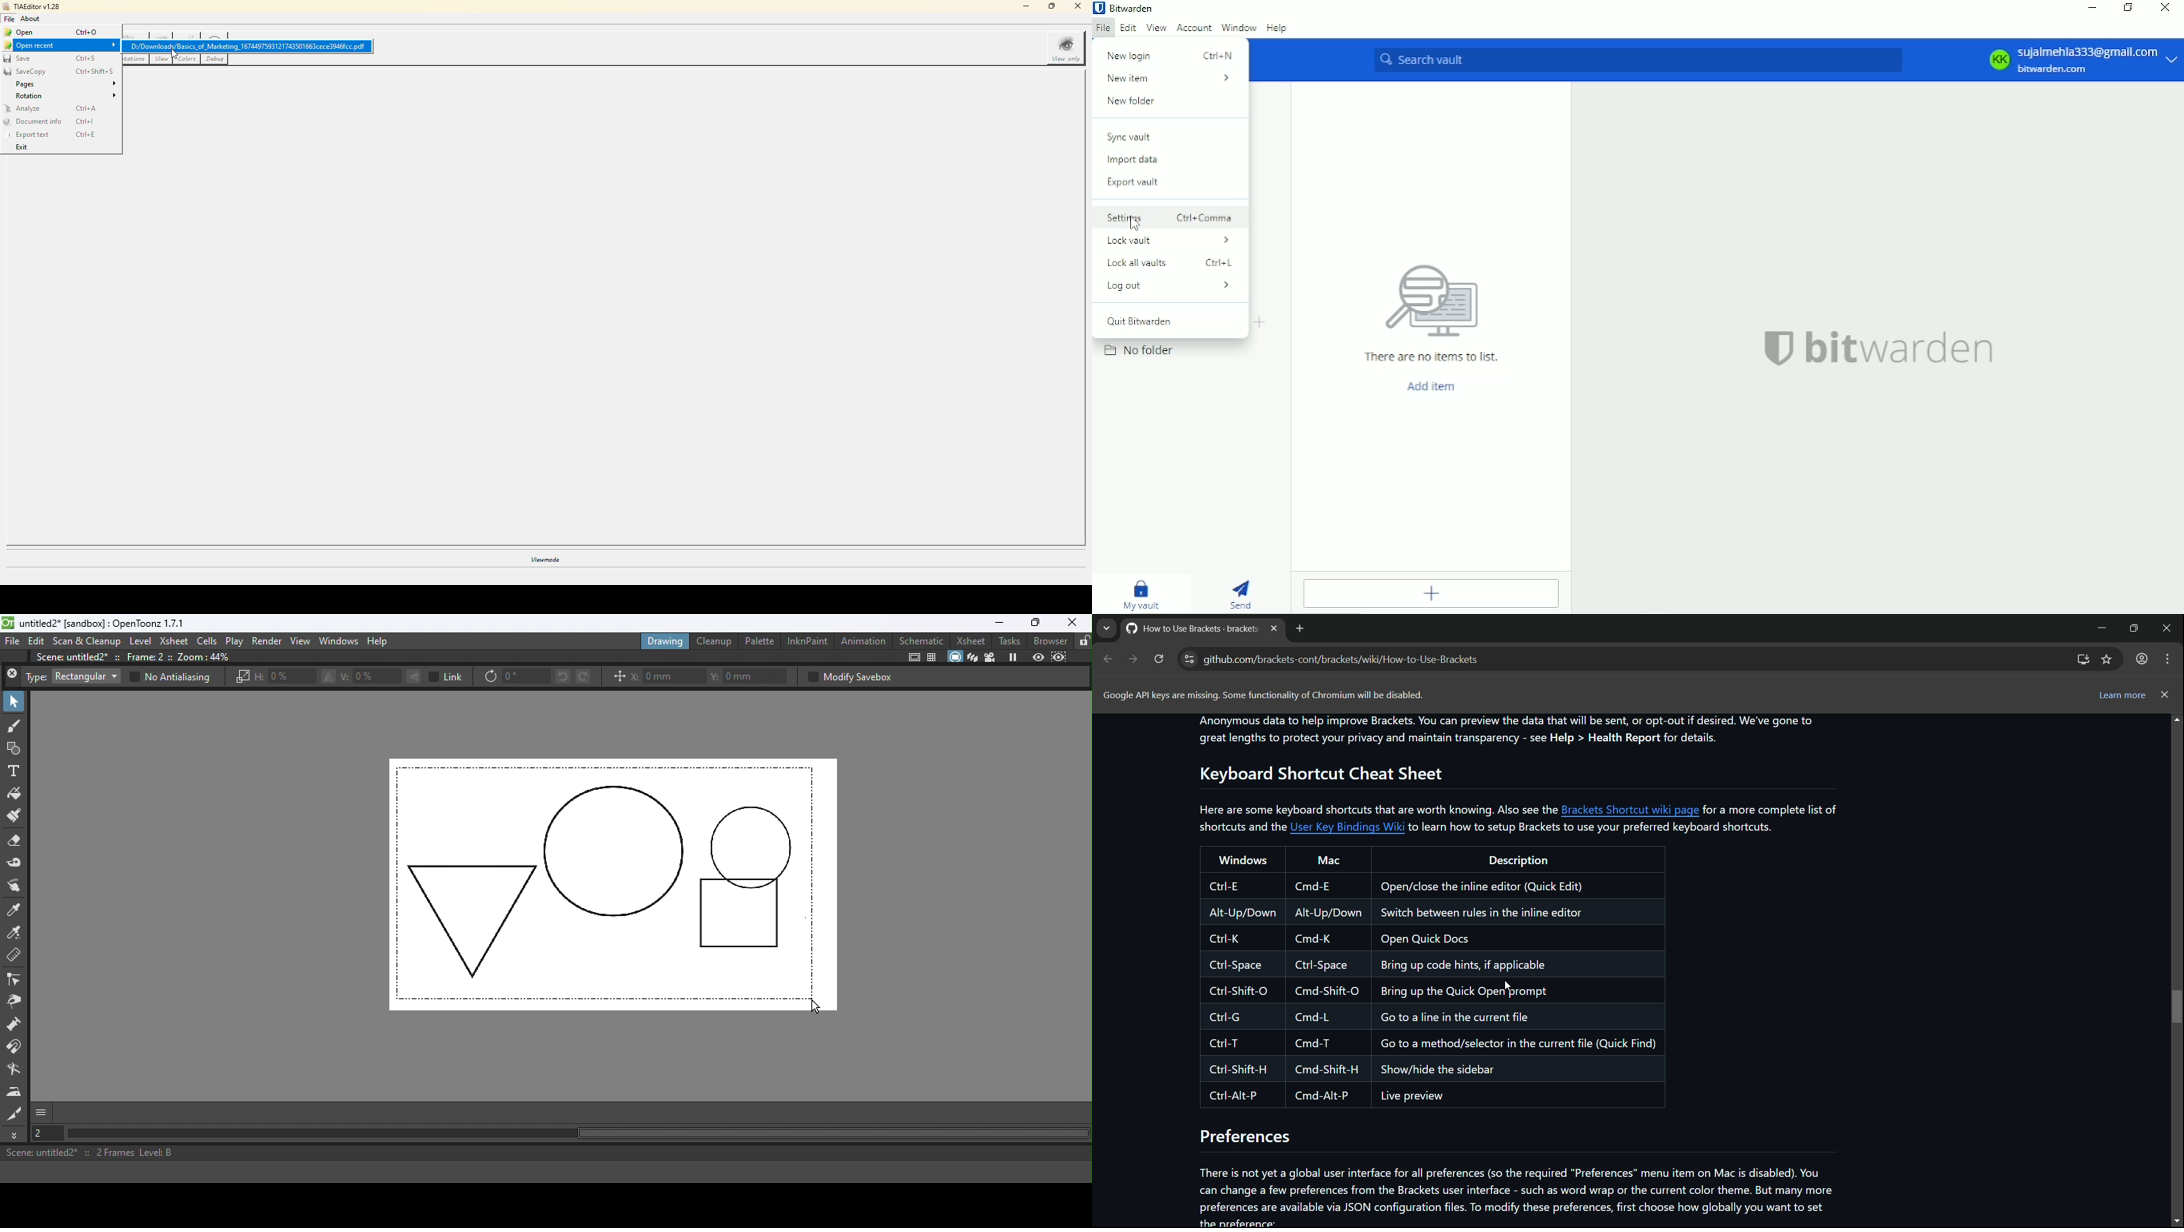 This screenshot has width=2184, height=1232. Describe the element at coordinates (1134, 159) in the screenshot. I see `Import data` at that location.